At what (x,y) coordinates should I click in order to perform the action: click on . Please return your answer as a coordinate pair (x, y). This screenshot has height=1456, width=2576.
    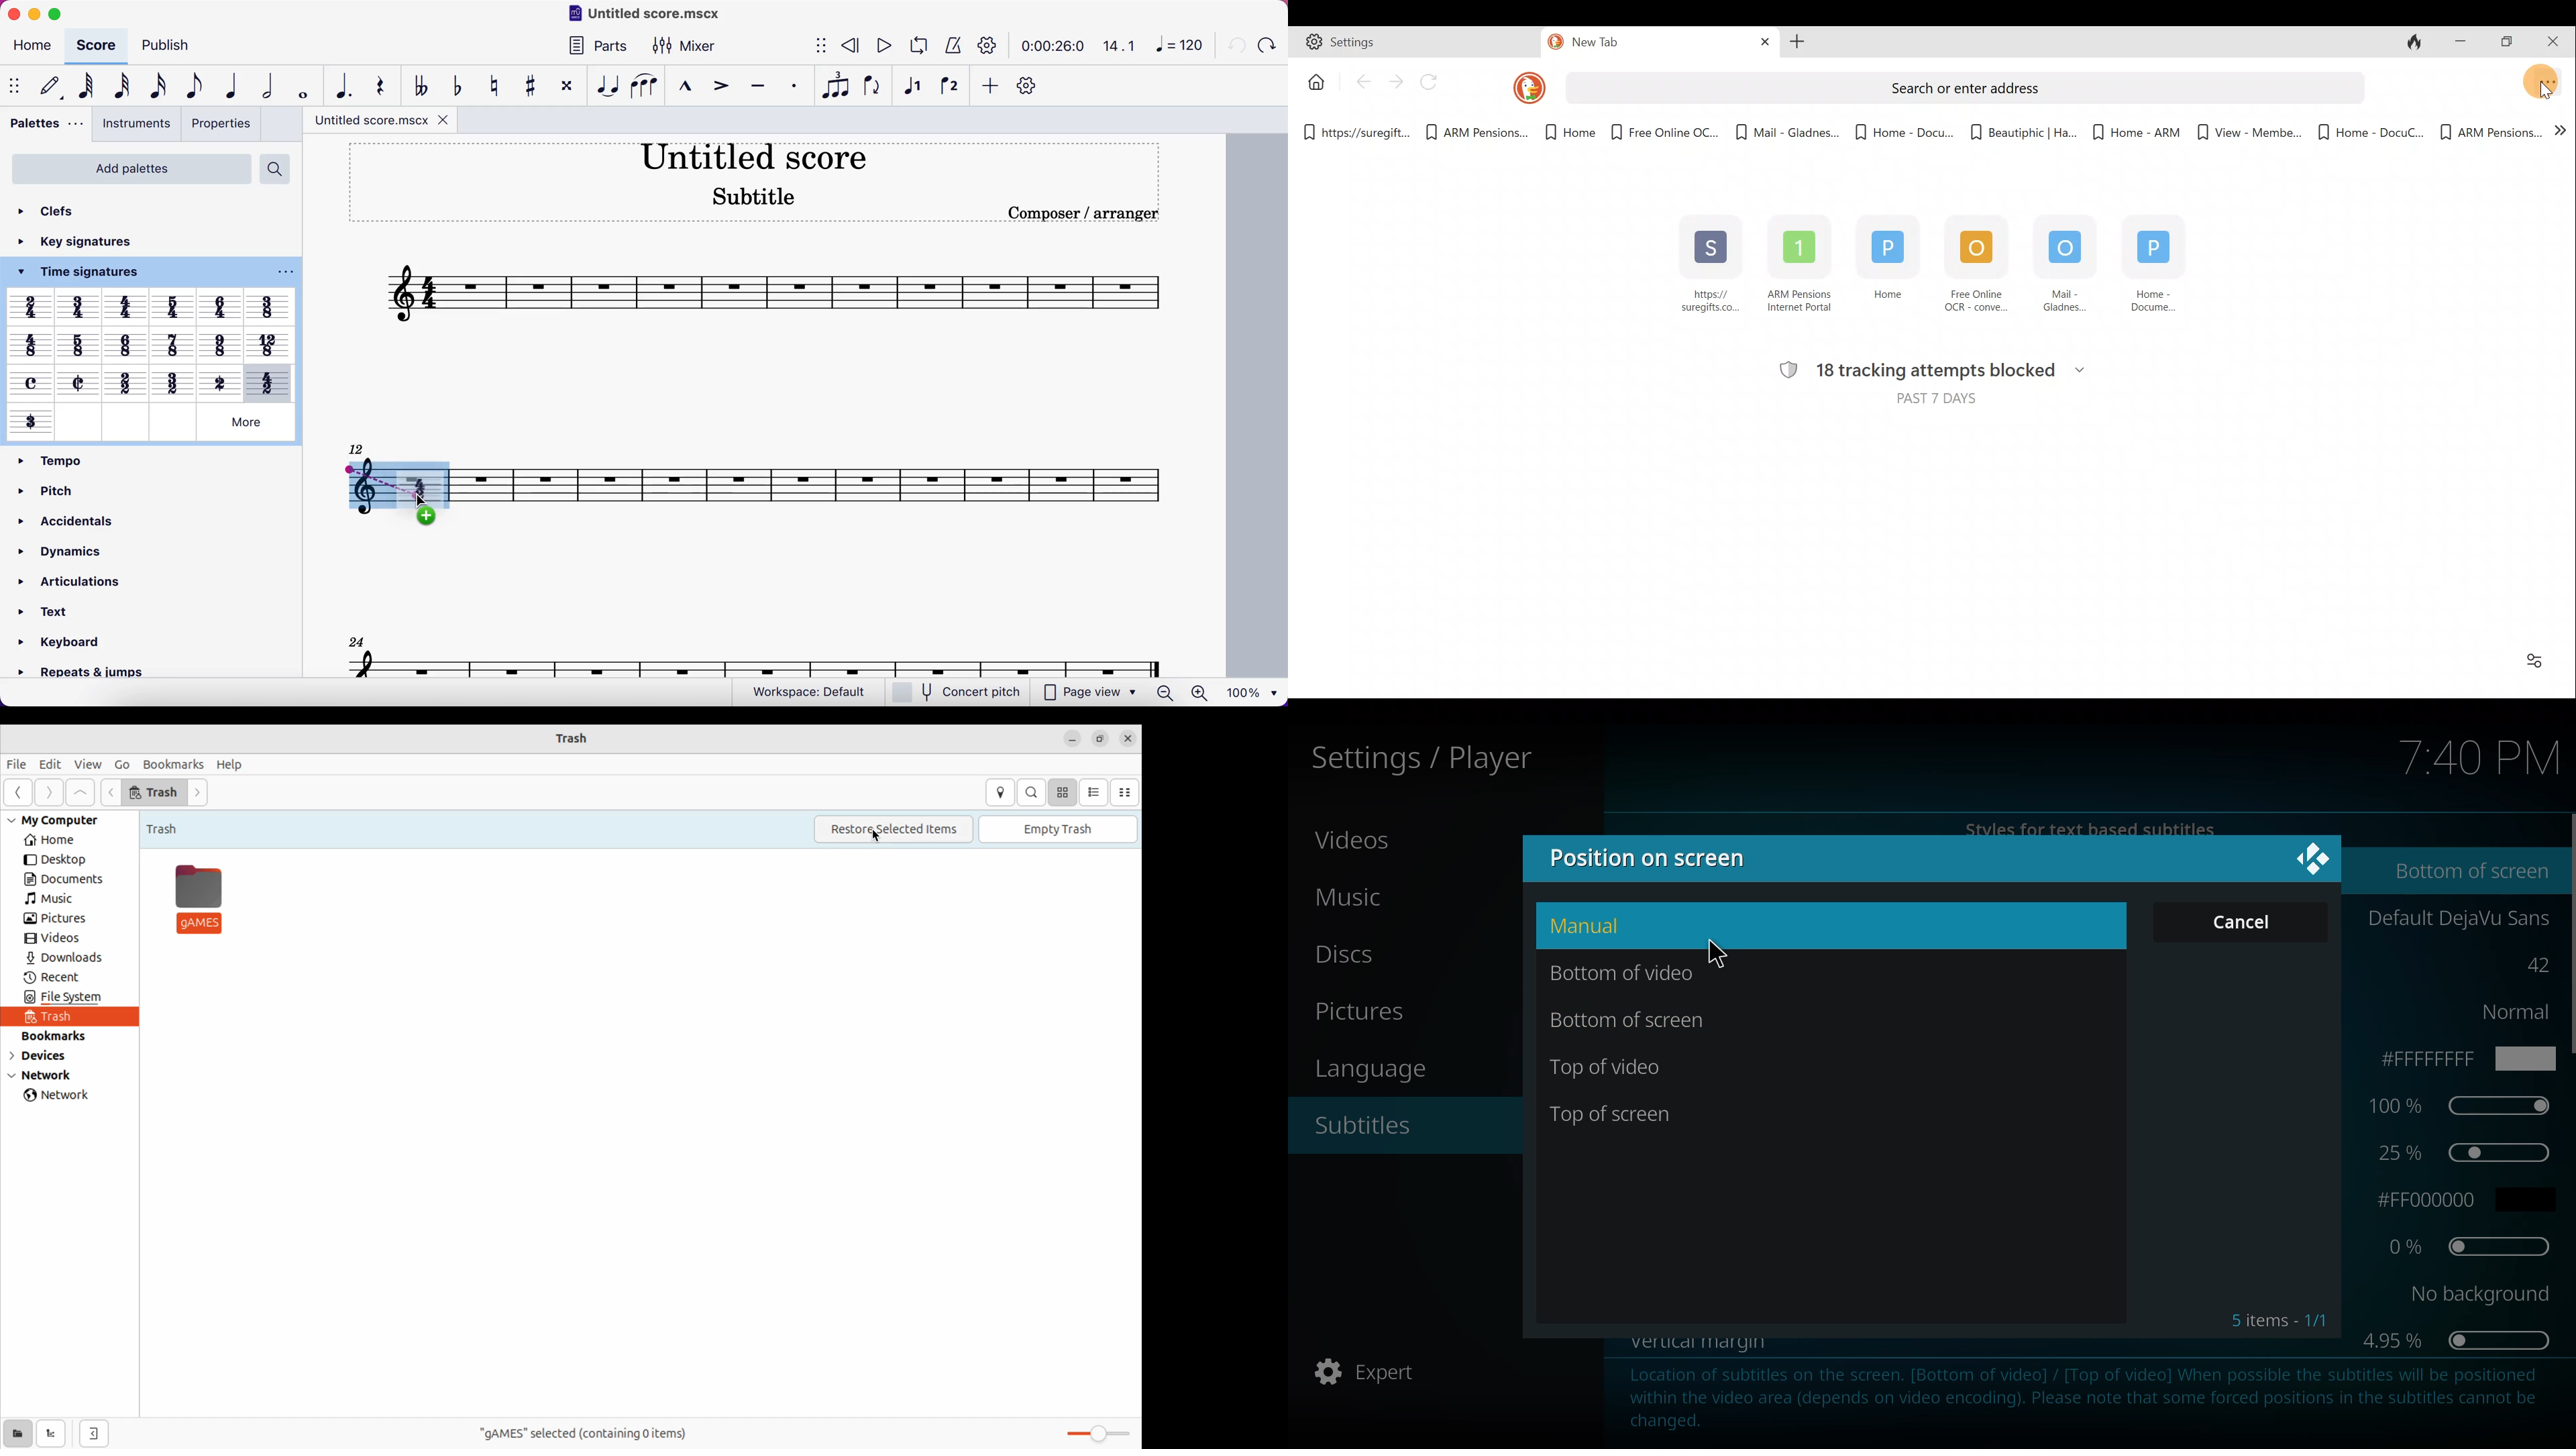
    Looking at the image, I should click on (79, 422).